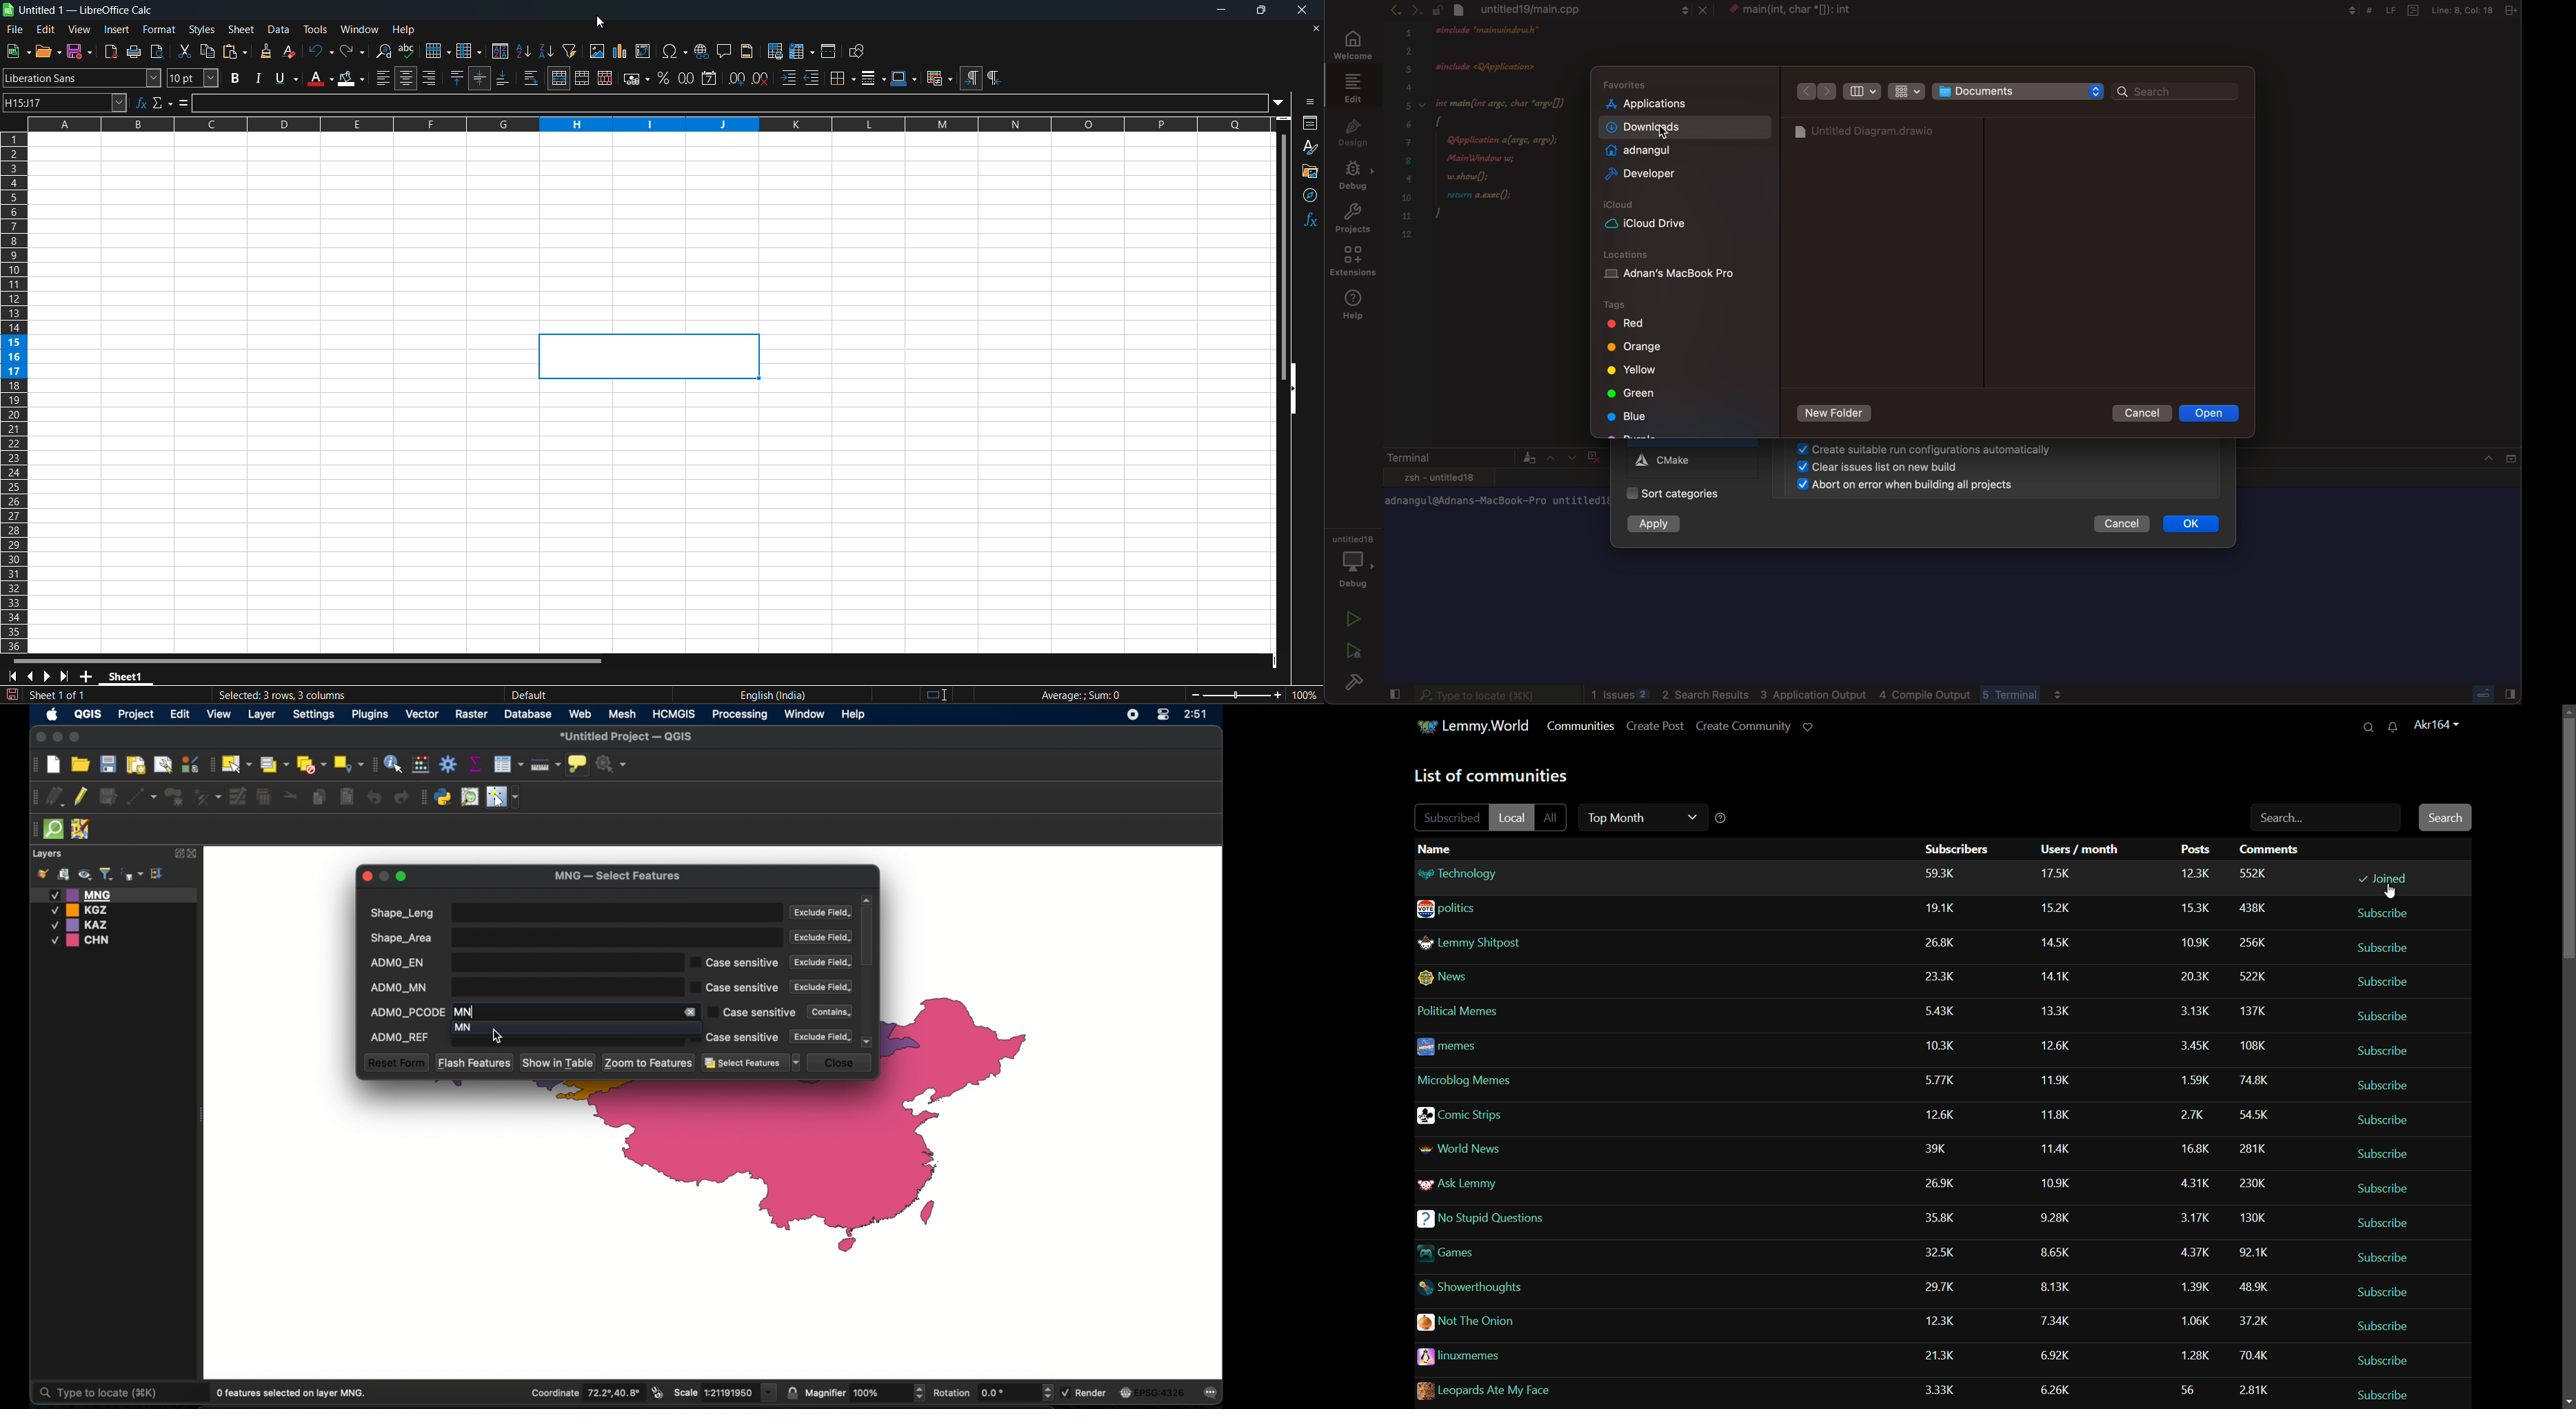 Image resolution: width=2576 pixels, height=1428 pixels. Describe the element at coordinates (408, 51) in the screenshot. I see `spelling` at that location.